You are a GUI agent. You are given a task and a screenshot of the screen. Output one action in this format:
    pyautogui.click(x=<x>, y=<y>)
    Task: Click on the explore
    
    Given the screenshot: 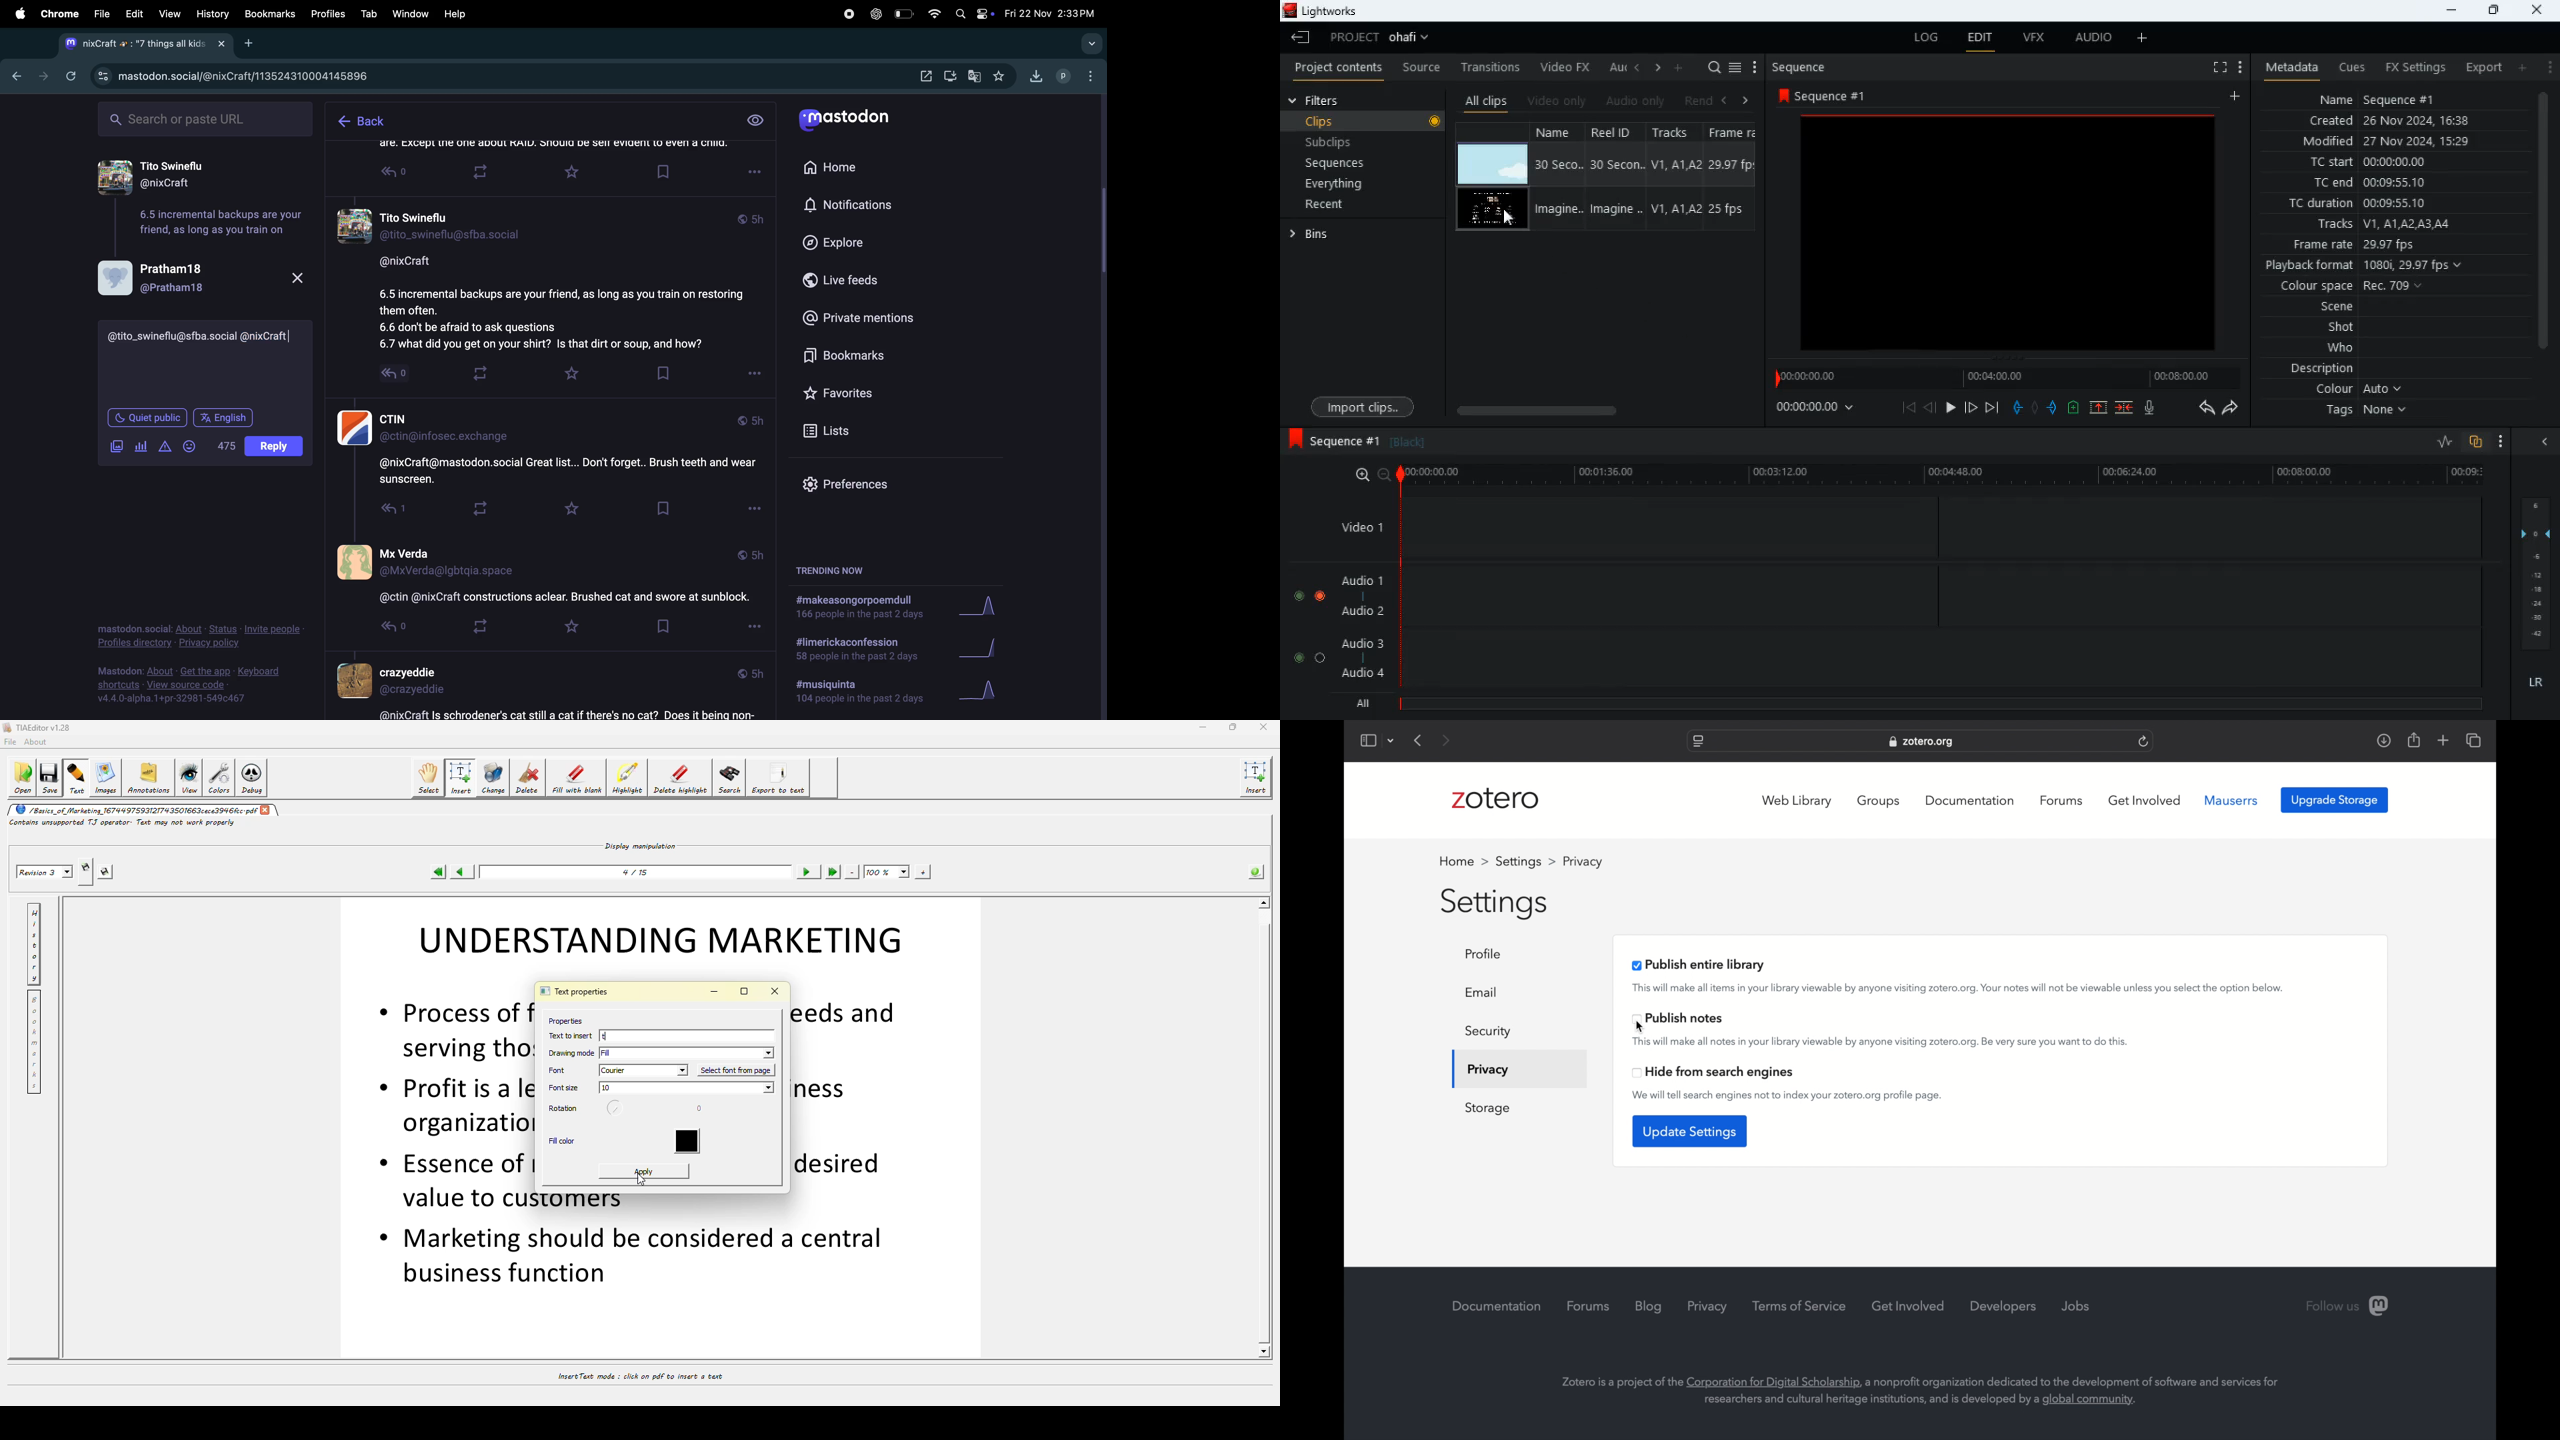 What is the action you would take?
    pyautogui.click(x=850, y=241)
    